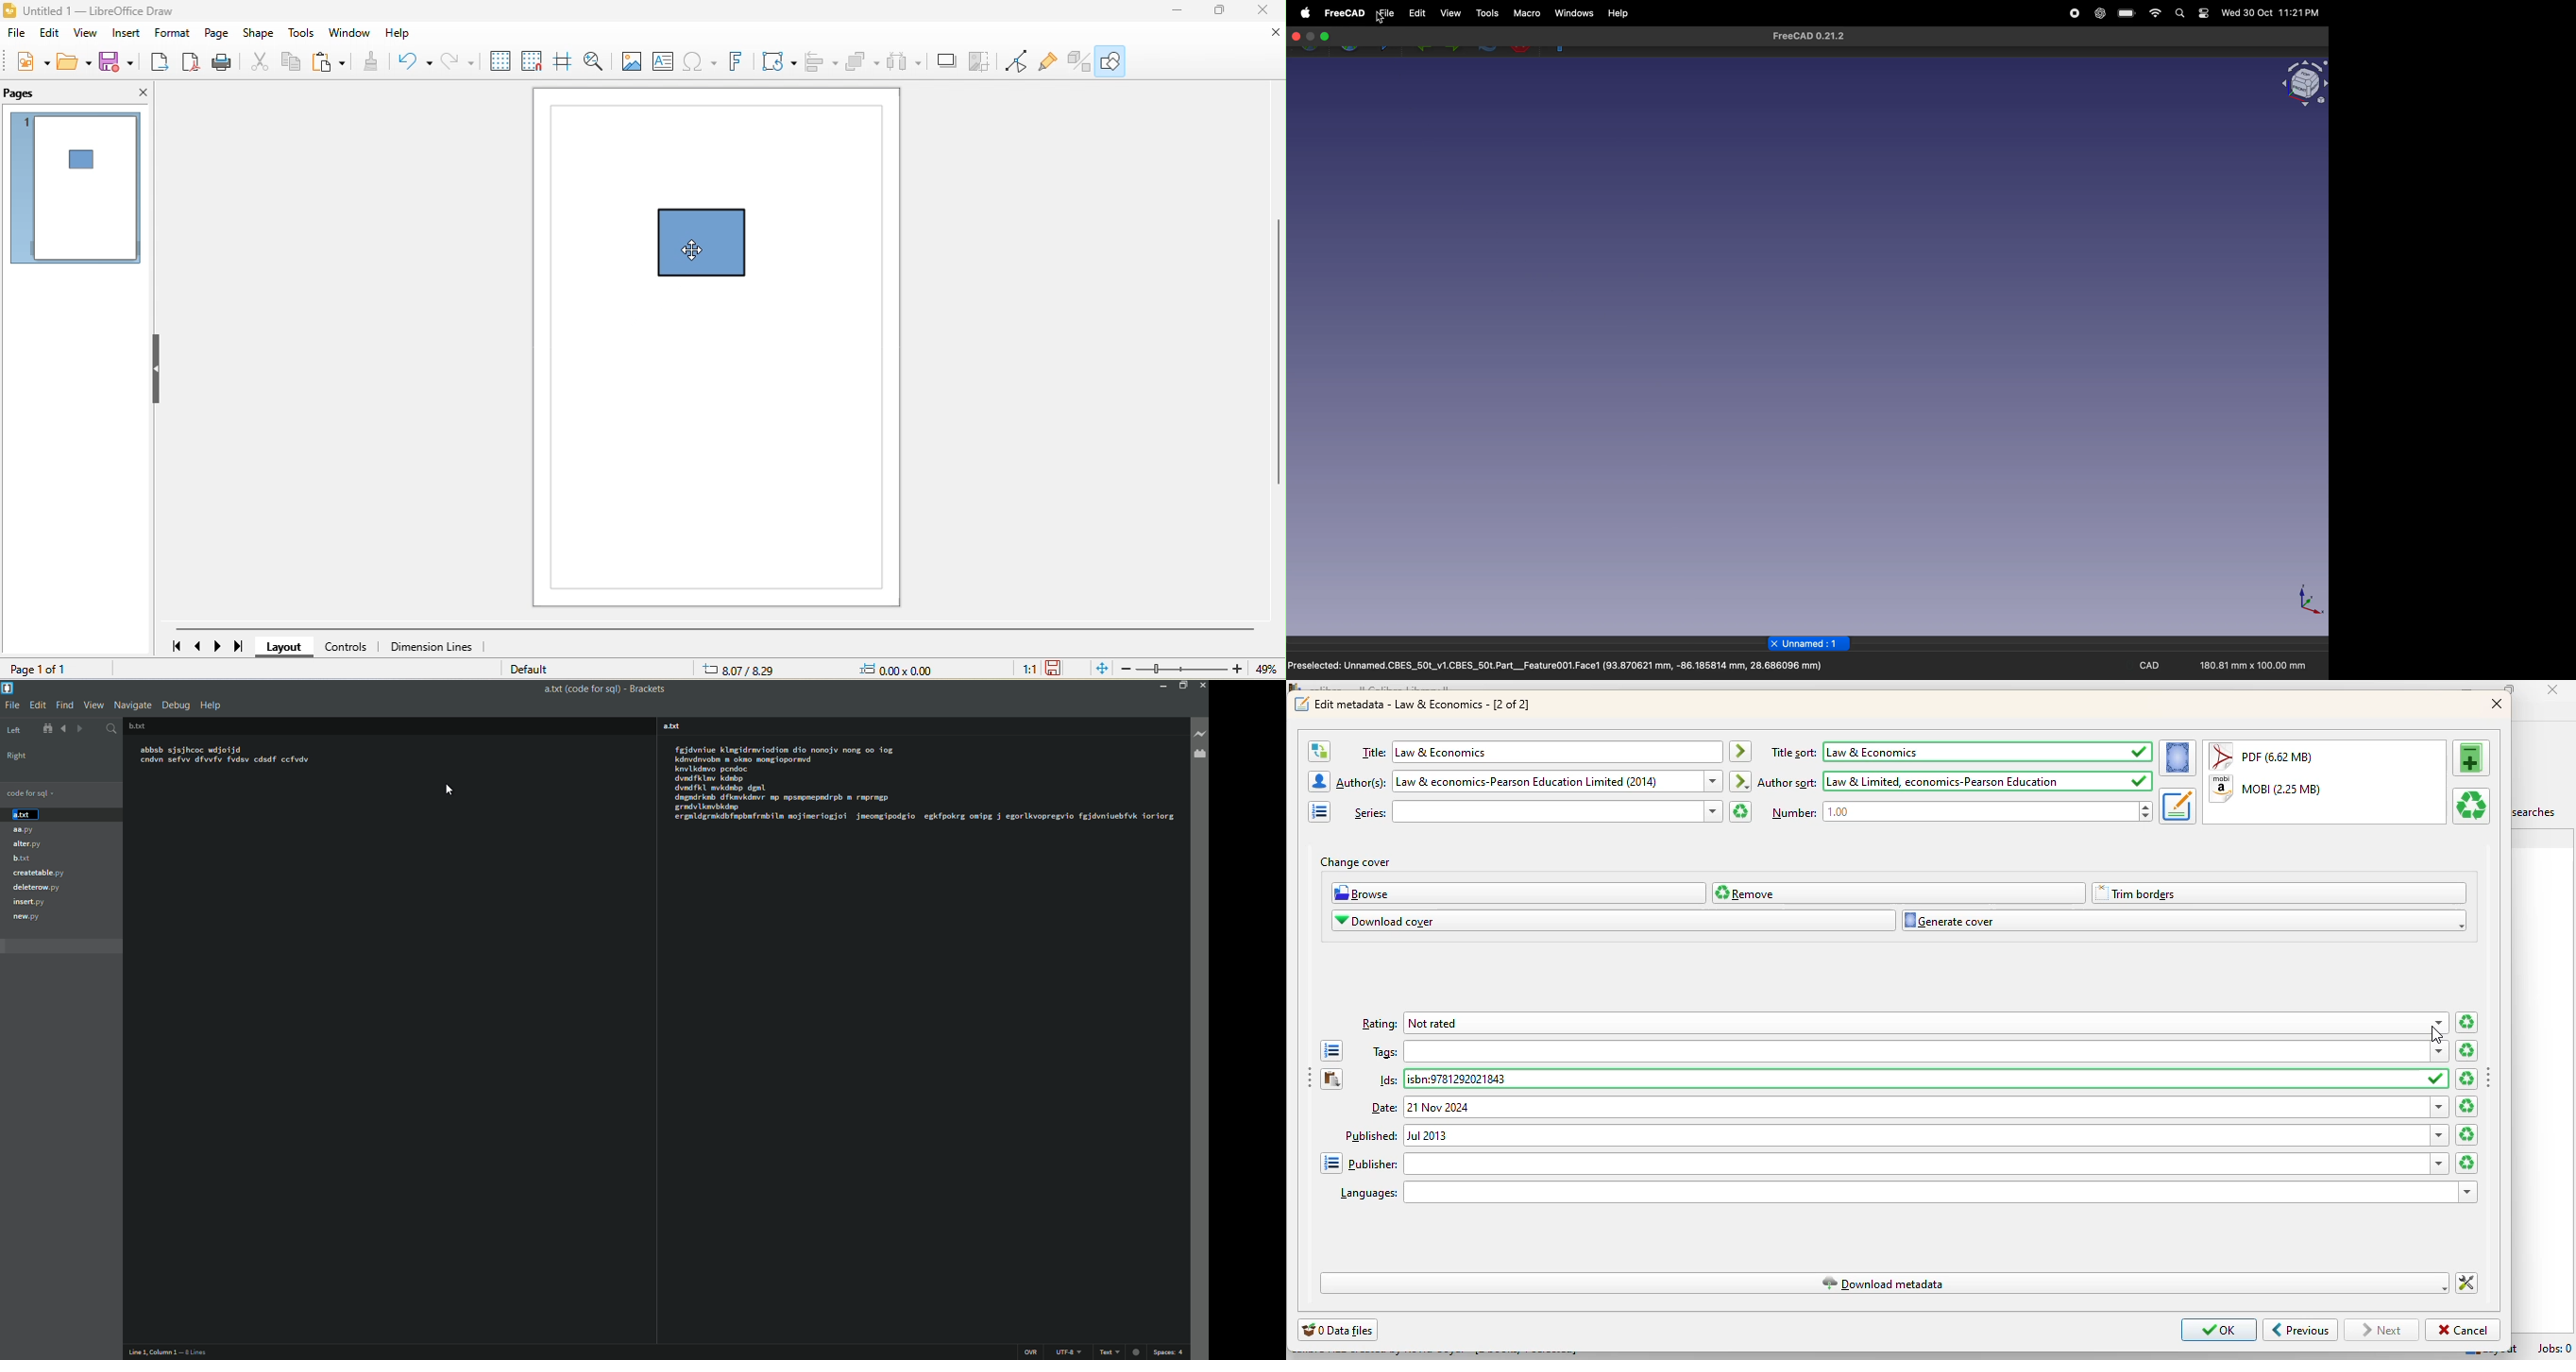 This screenshot has height=1372, width=2576. Describe the element at coordinates (410, 61) in the screenshot. I see `undo` at that location.